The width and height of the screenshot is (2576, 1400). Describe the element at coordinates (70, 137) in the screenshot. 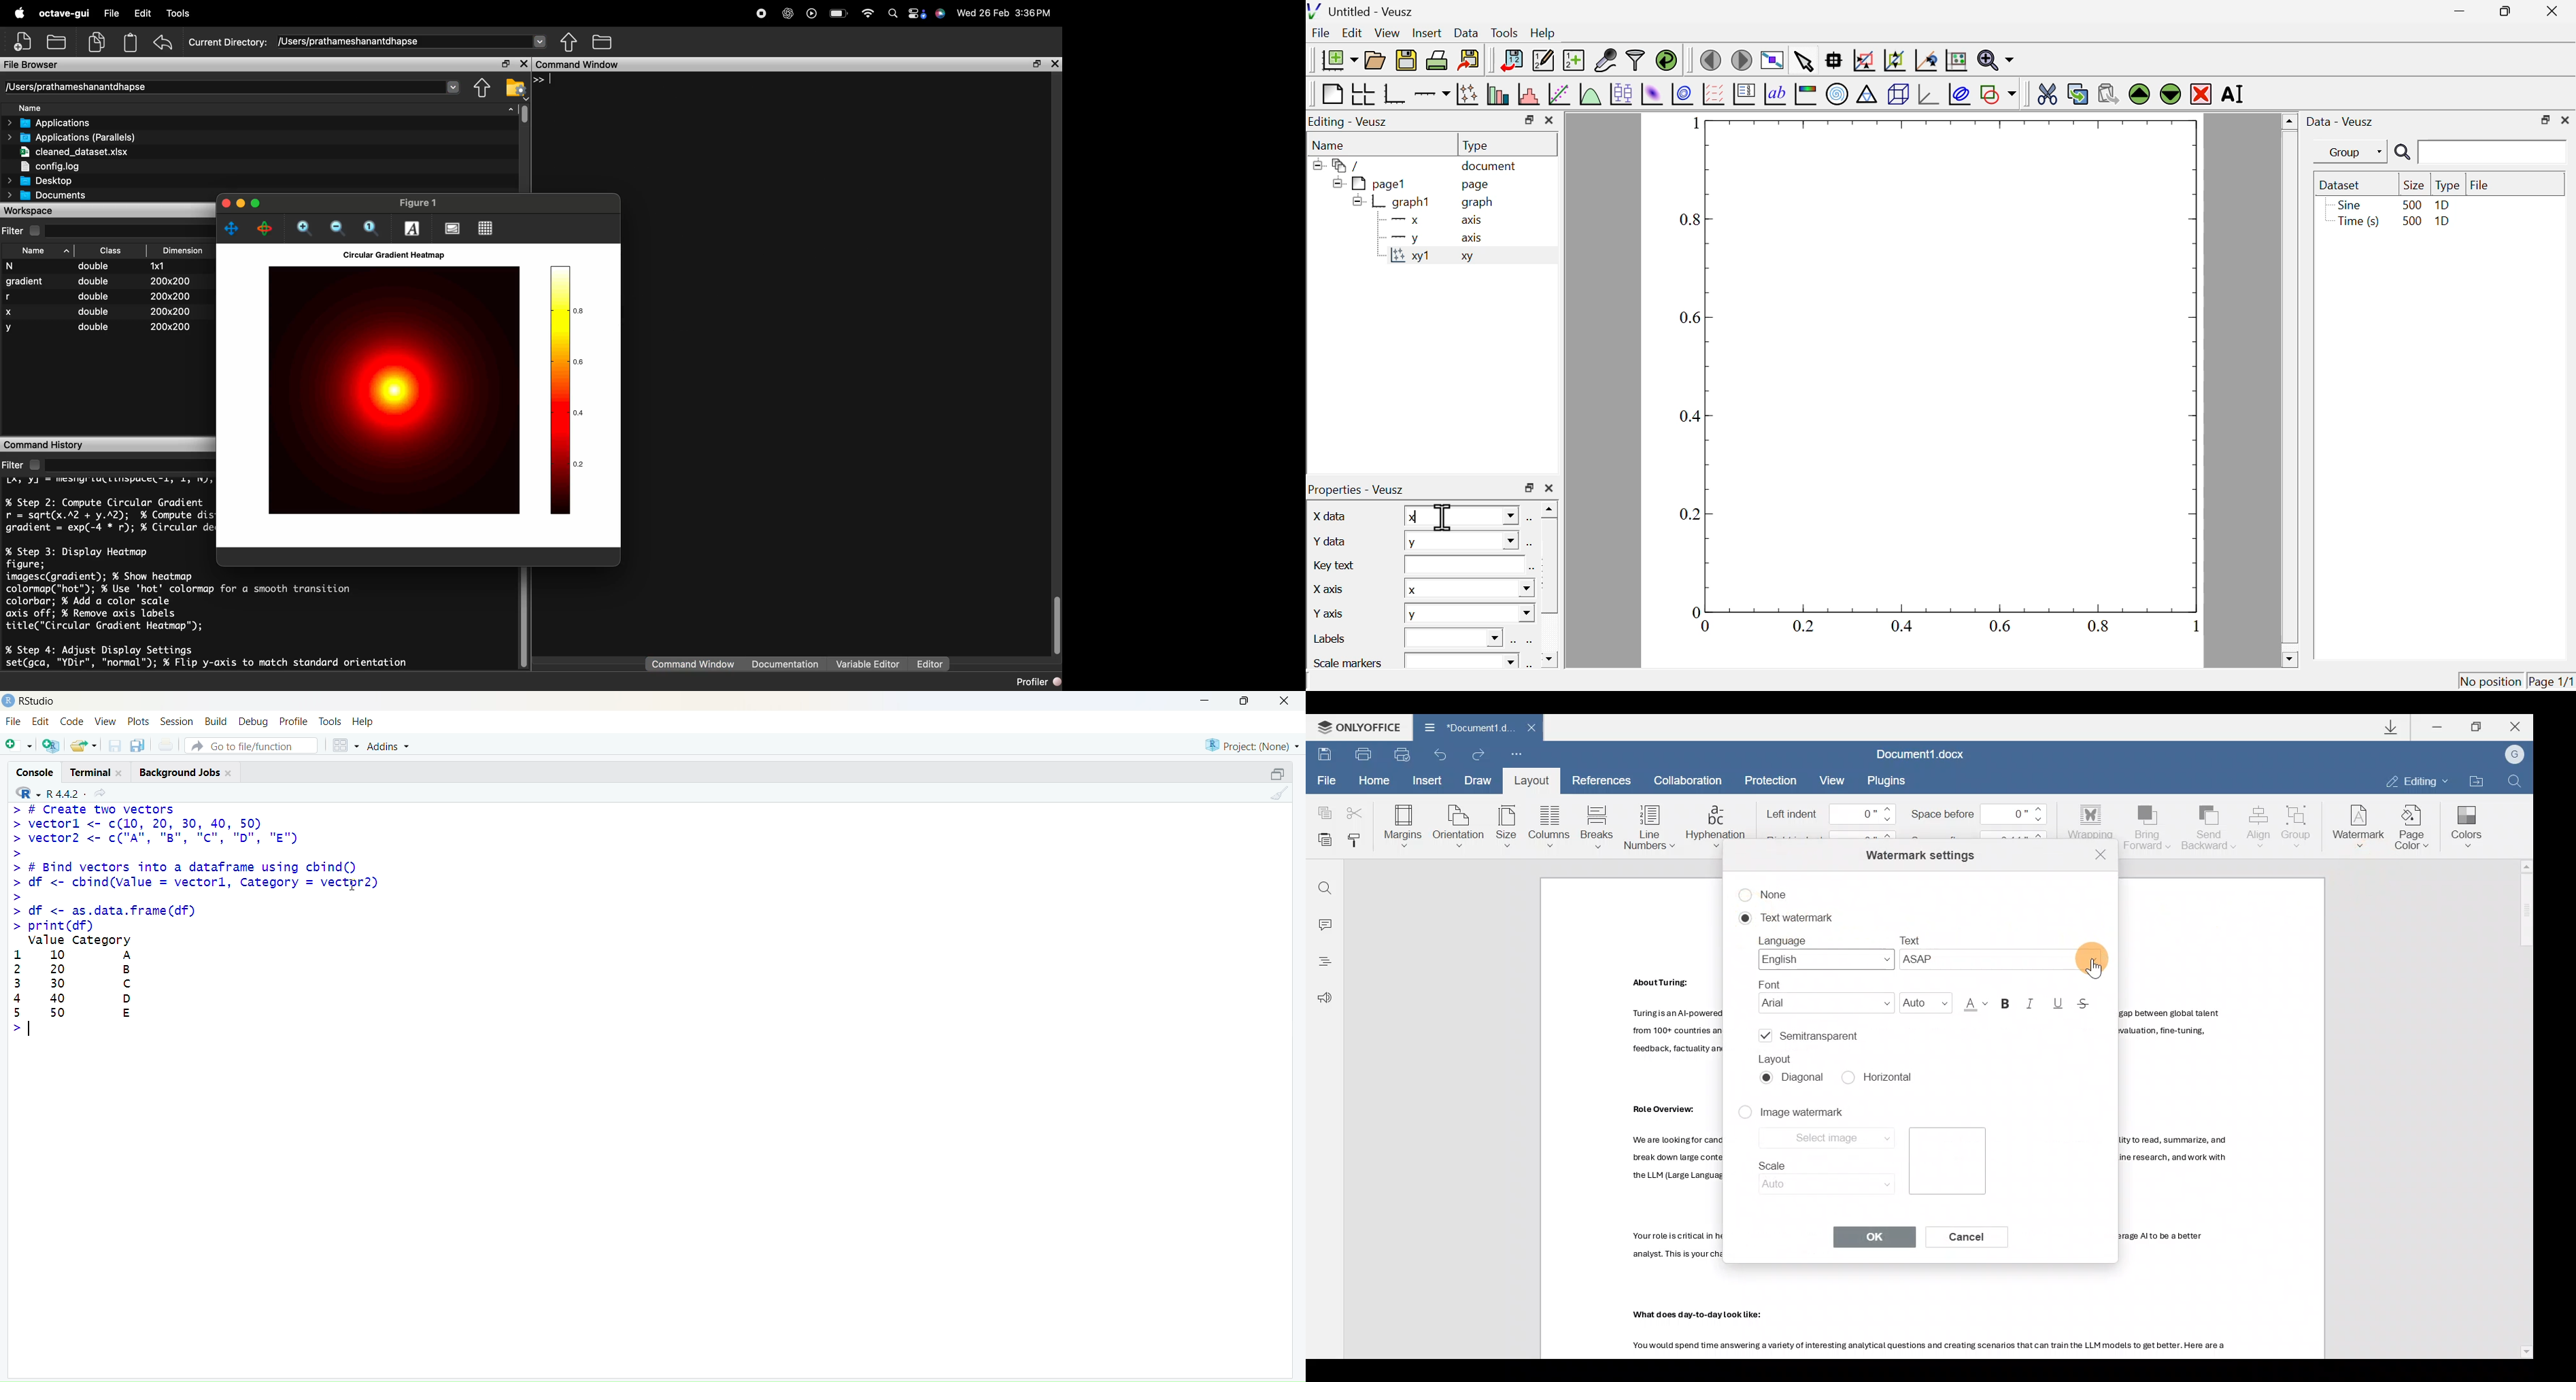

I see `Applications (Parallels)` at that location.